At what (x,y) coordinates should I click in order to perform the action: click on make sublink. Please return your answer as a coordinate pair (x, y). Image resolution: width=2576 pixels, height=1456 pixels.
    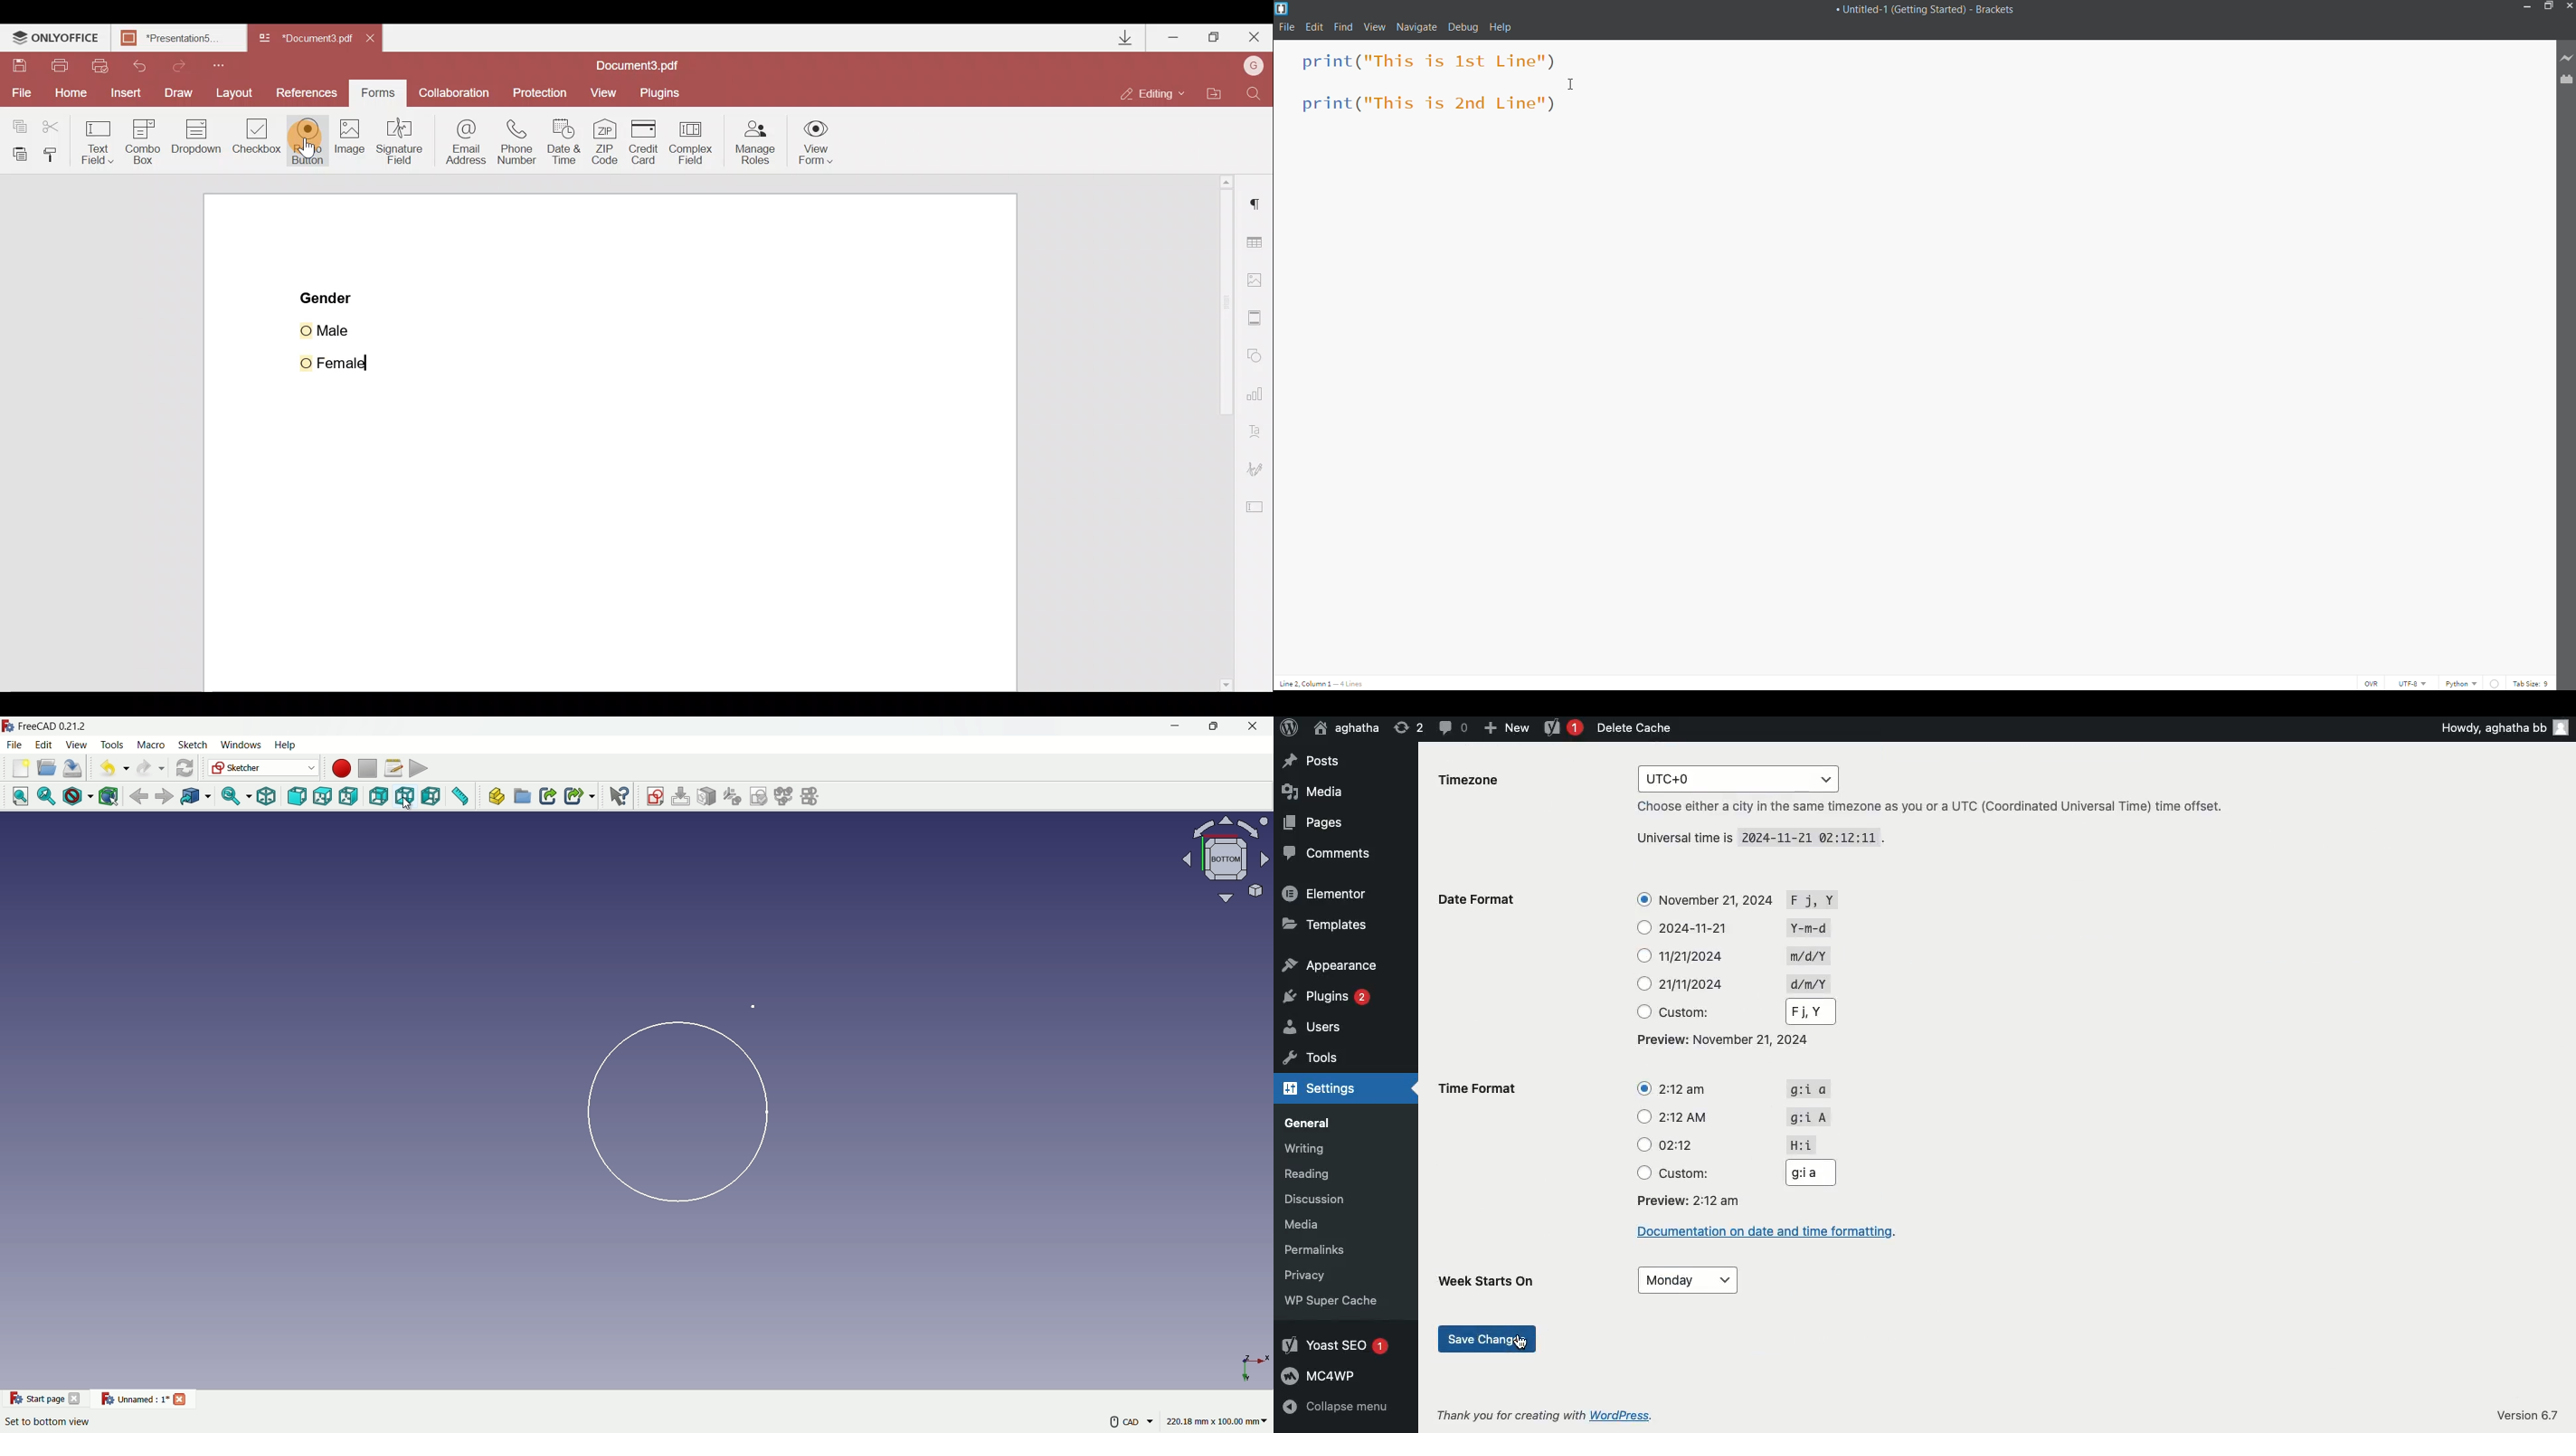
    Looking at the image, I should click on (579, 797).